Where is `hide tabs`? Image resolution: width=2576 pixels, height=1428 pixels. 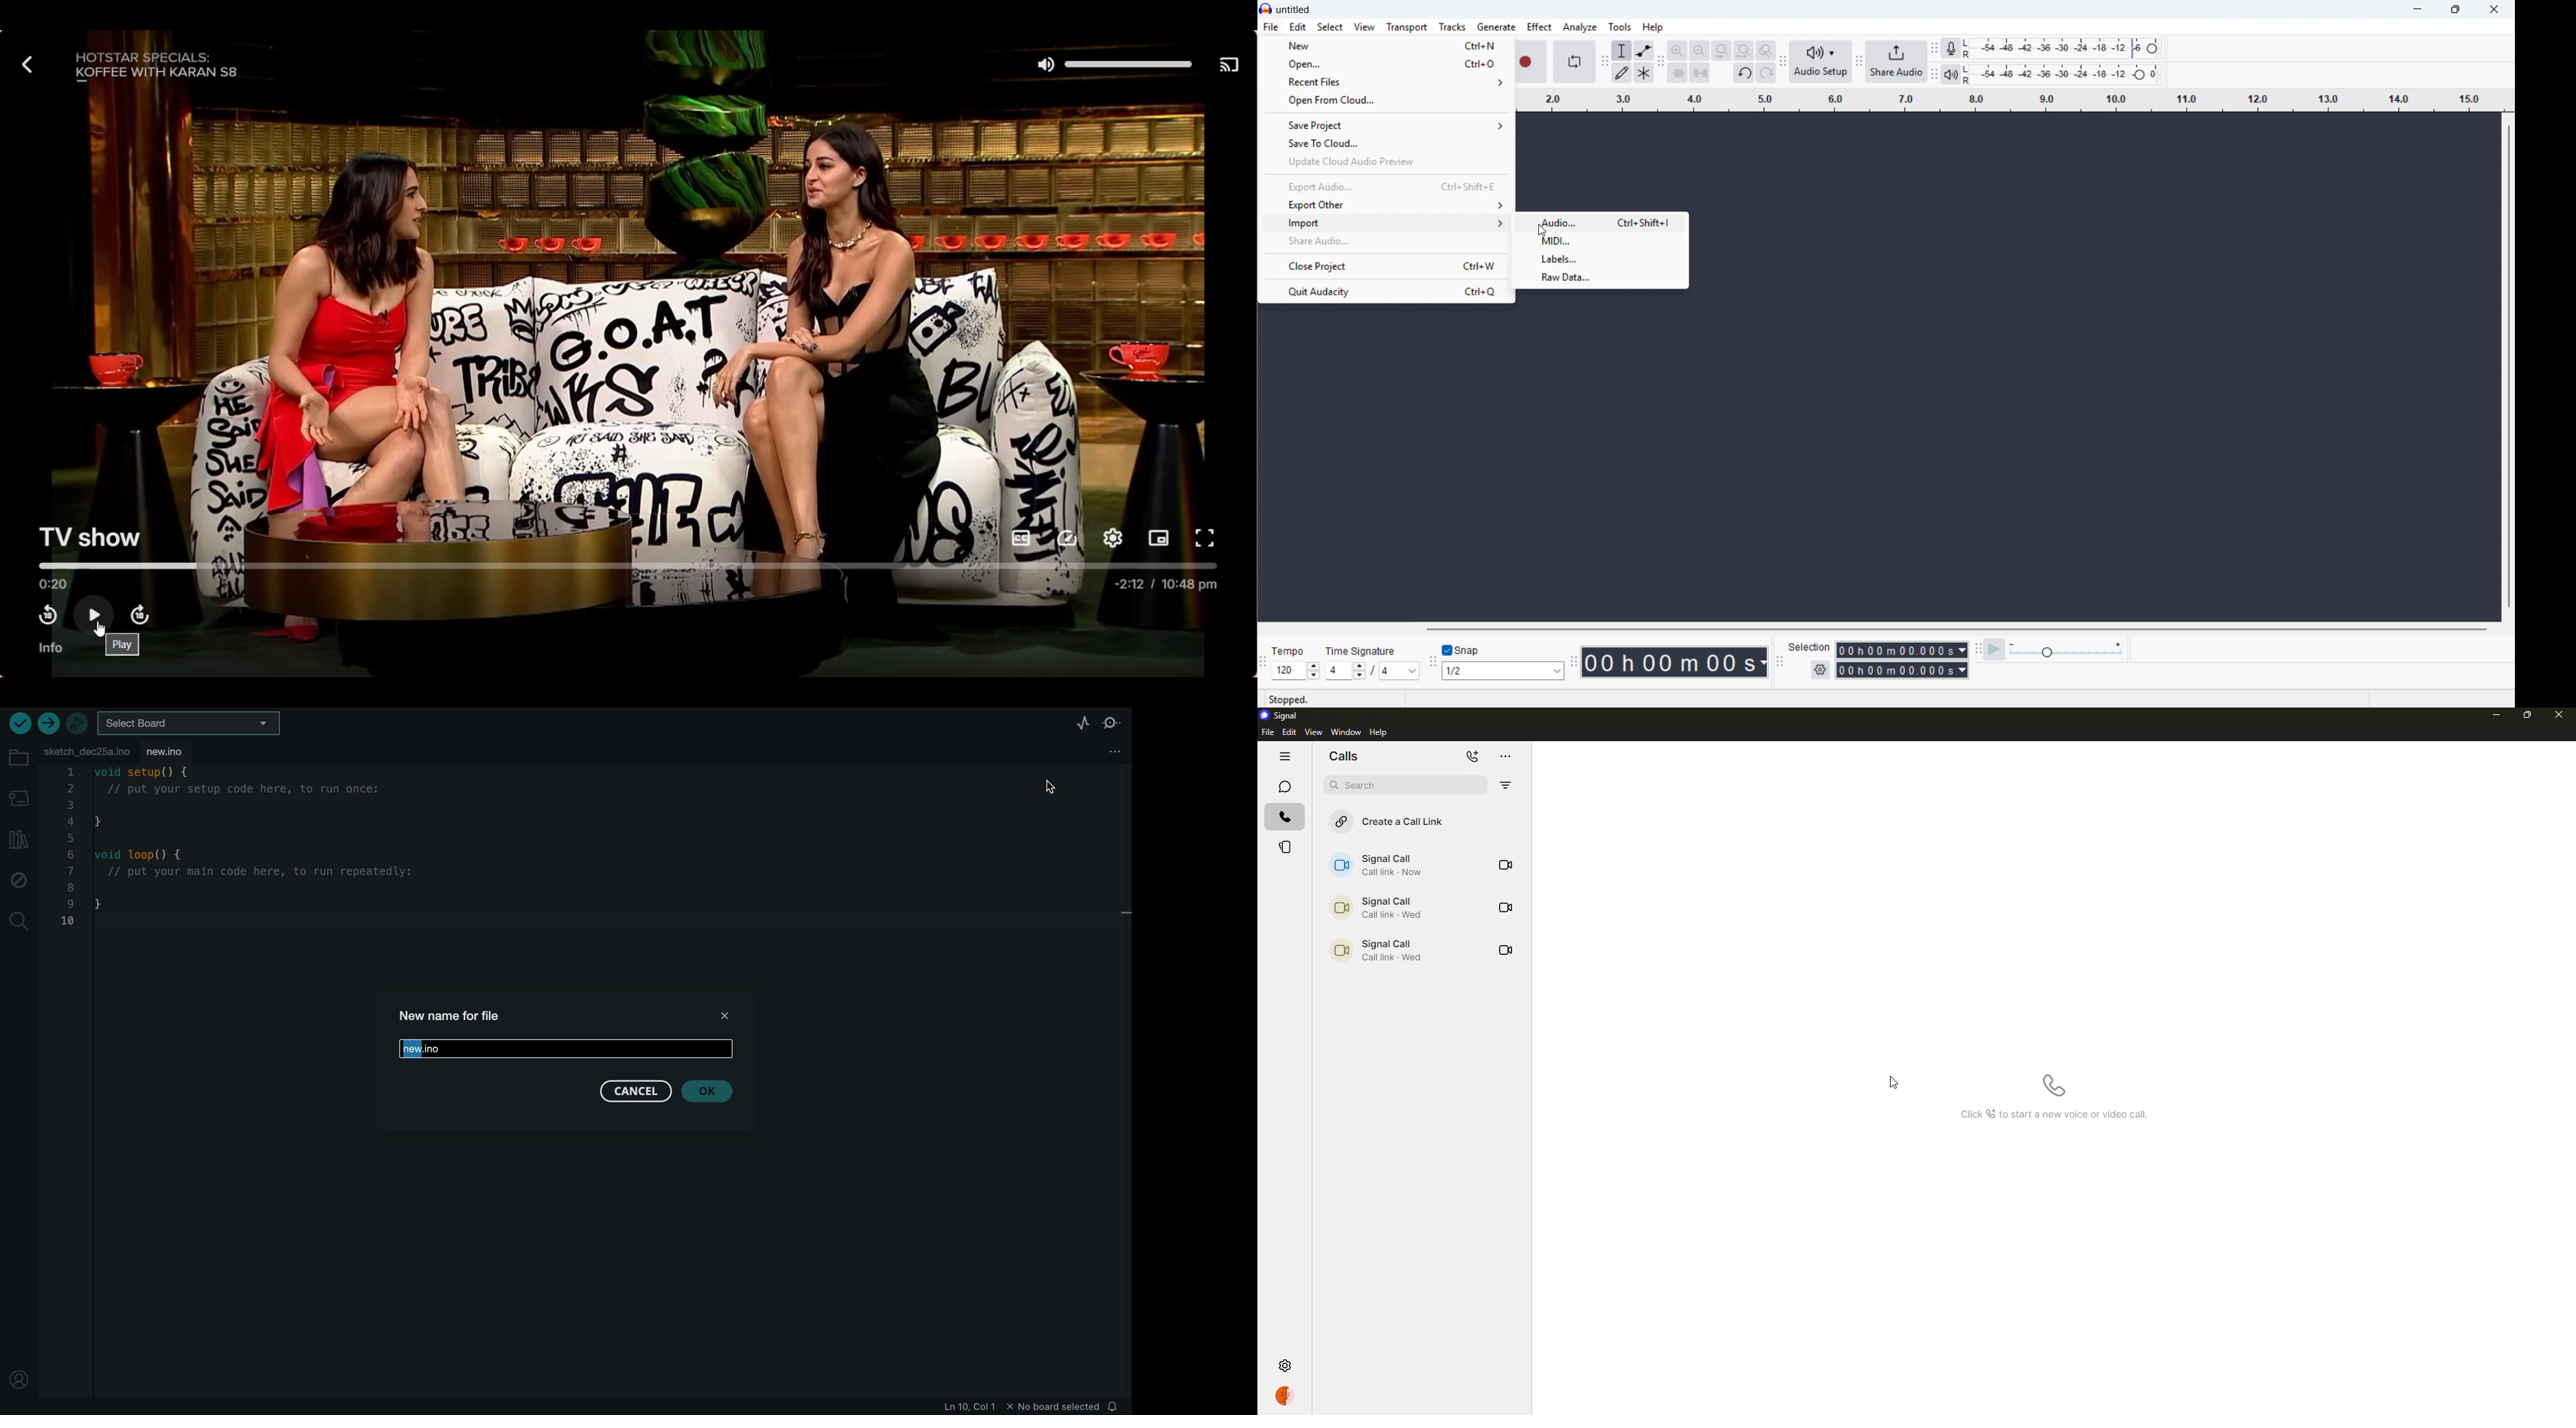 hide tabs is located at coordinates (1285, 757).